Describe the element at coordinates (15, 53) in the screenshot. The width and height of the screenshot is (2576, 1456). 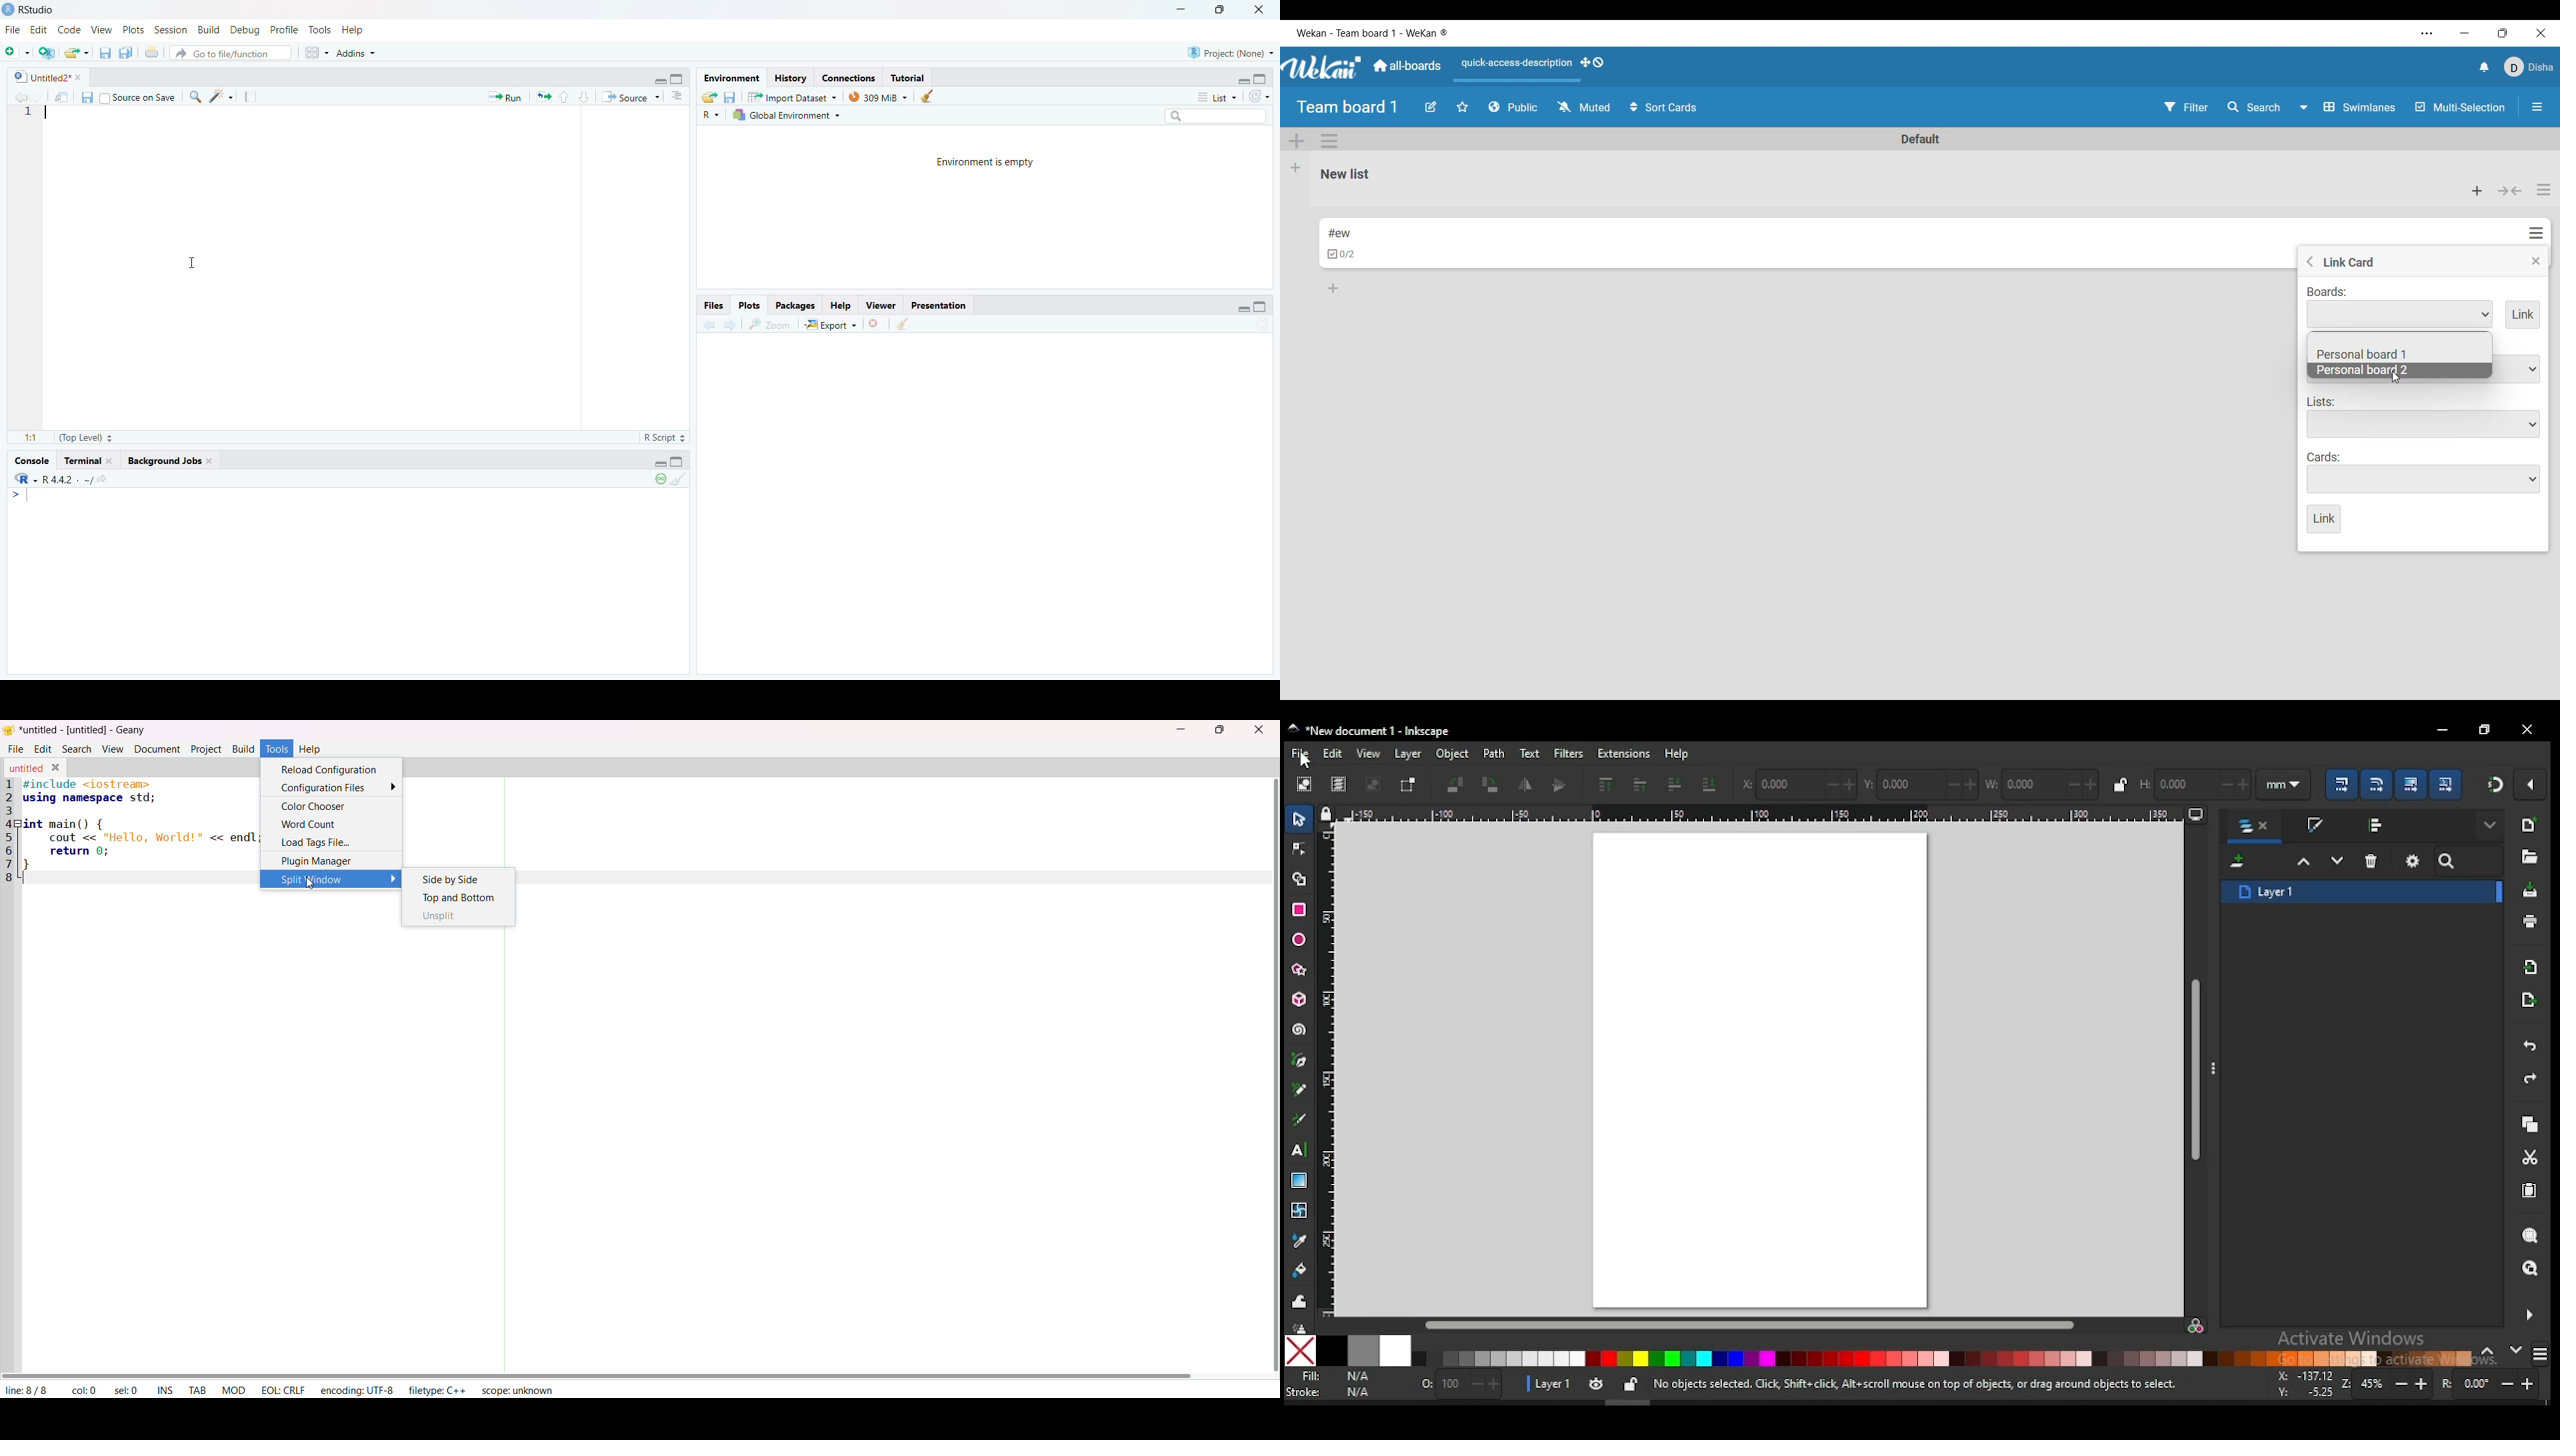
I see `add` at that location.